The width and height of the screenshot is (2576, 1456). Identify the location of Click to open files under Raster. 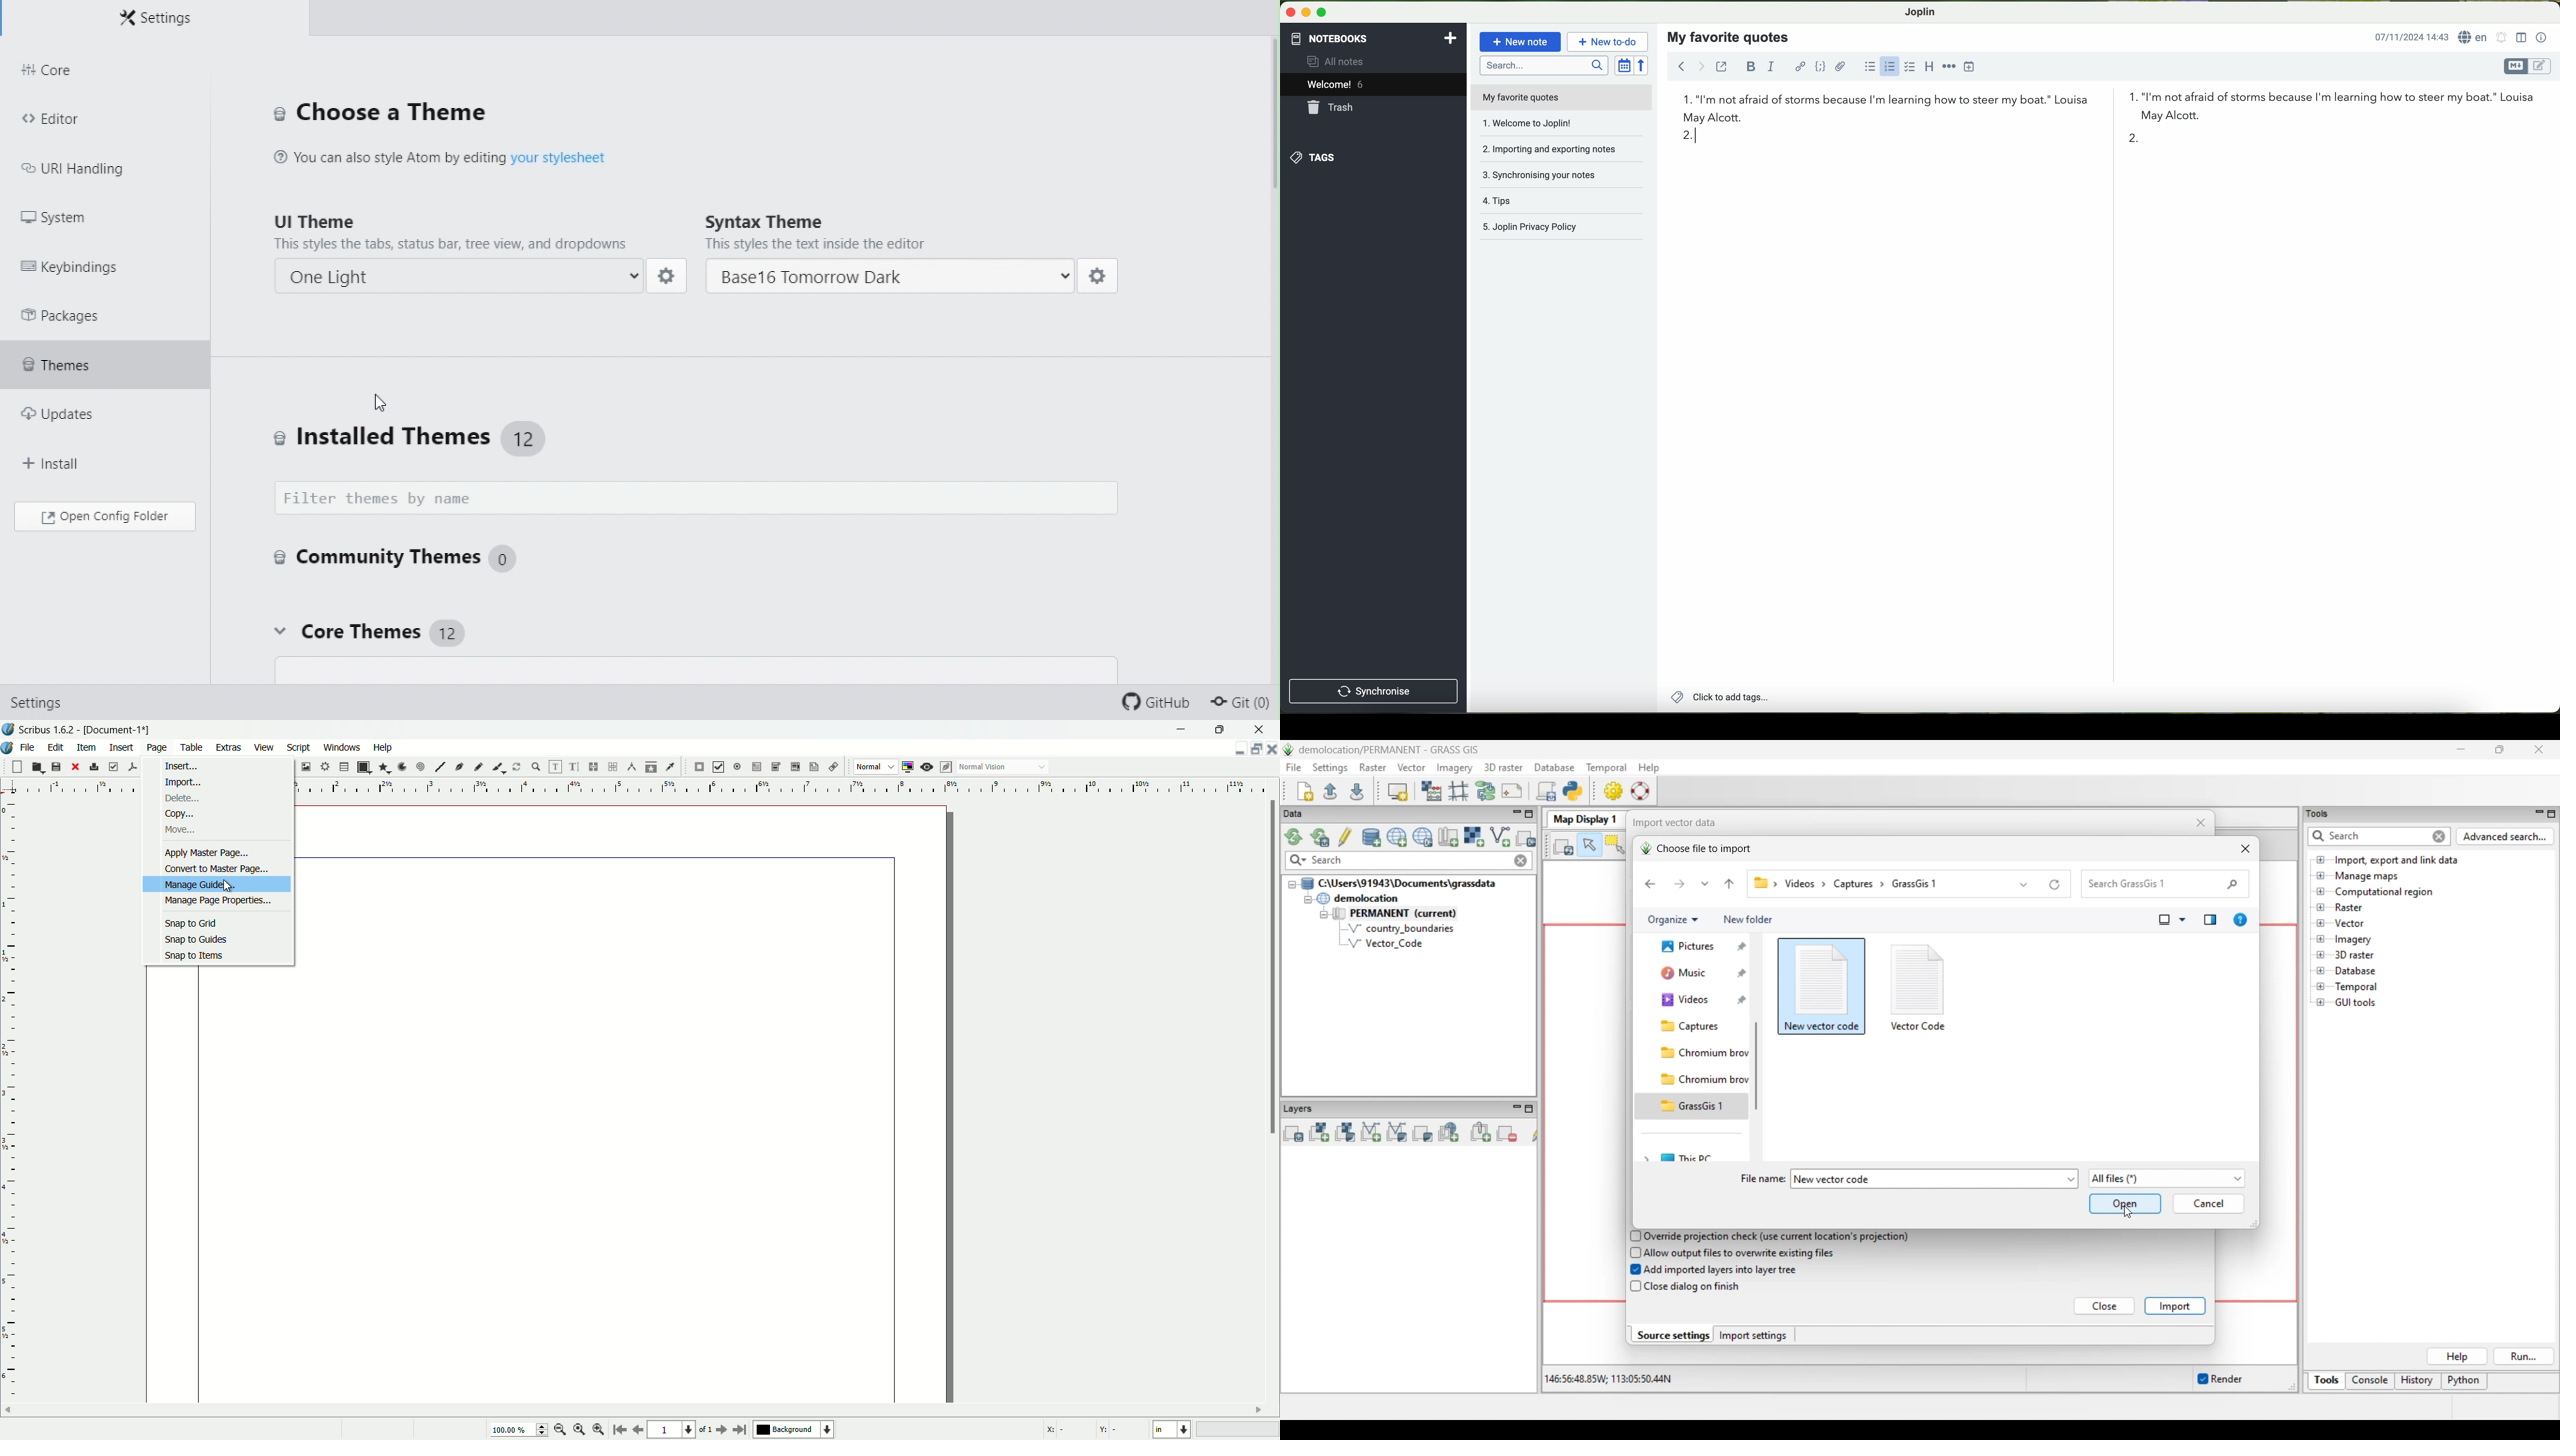
(2321, 907).